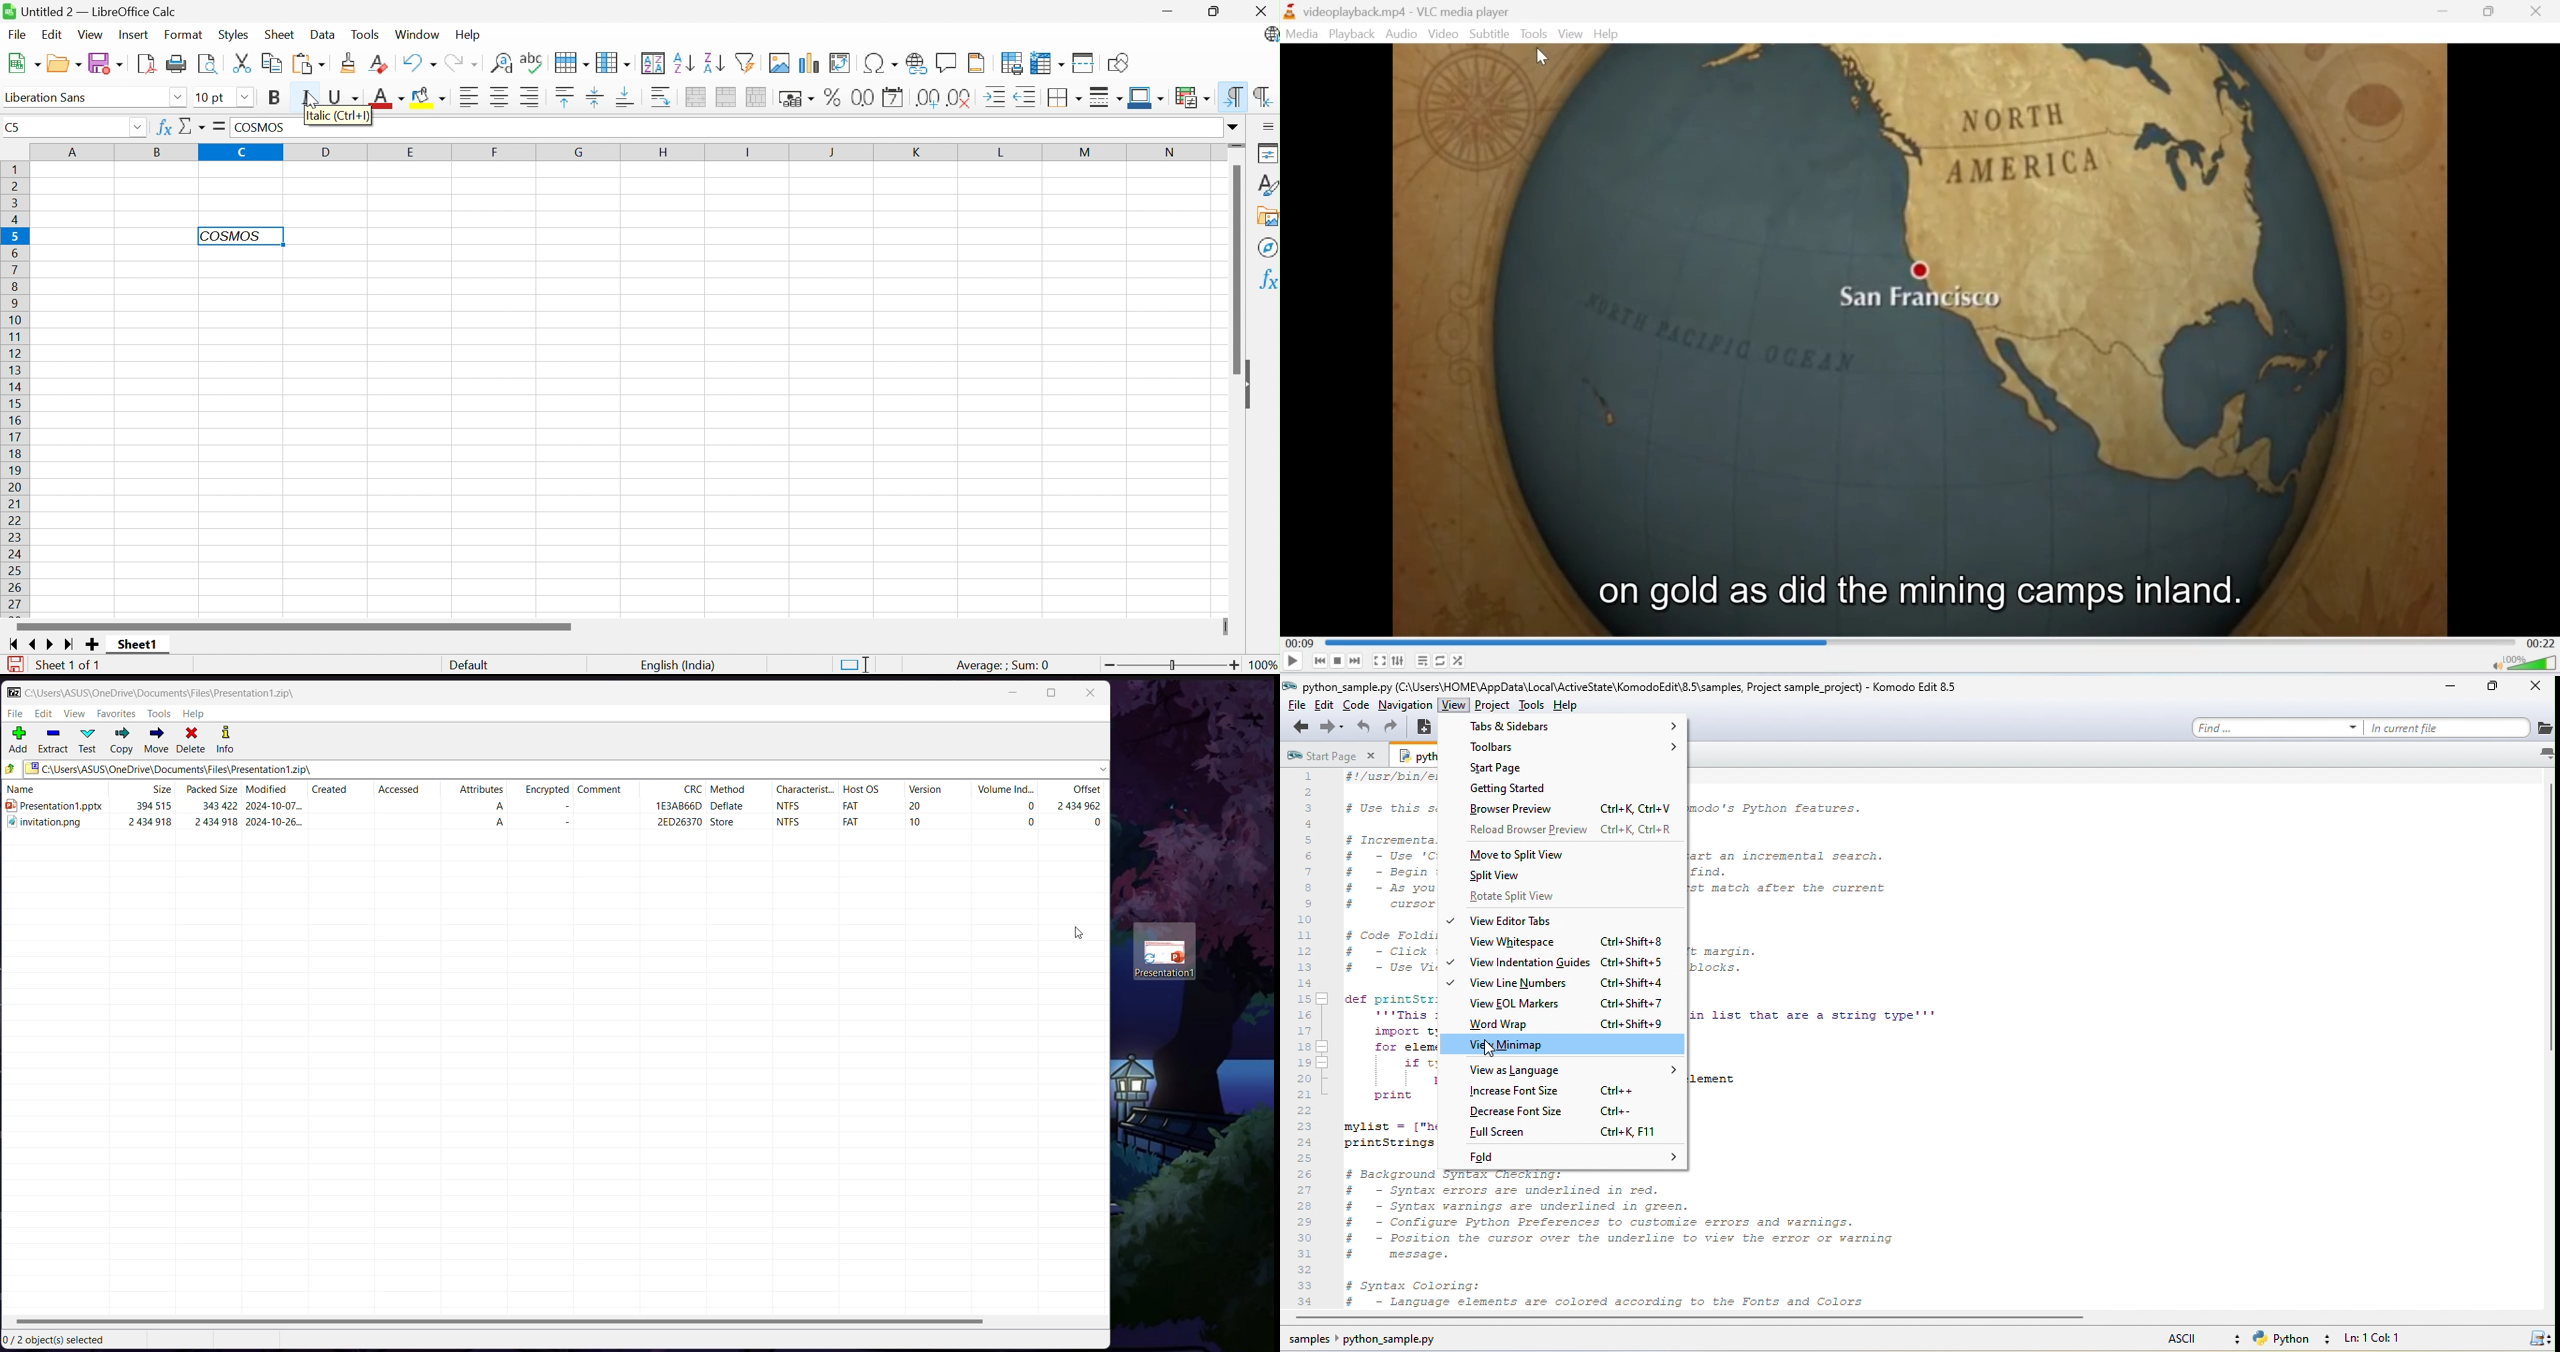 This screenshot has height=1372, width=2576. Describe the element at coordinates (1445, 34) in the screenshot. I see `Video` at that location.